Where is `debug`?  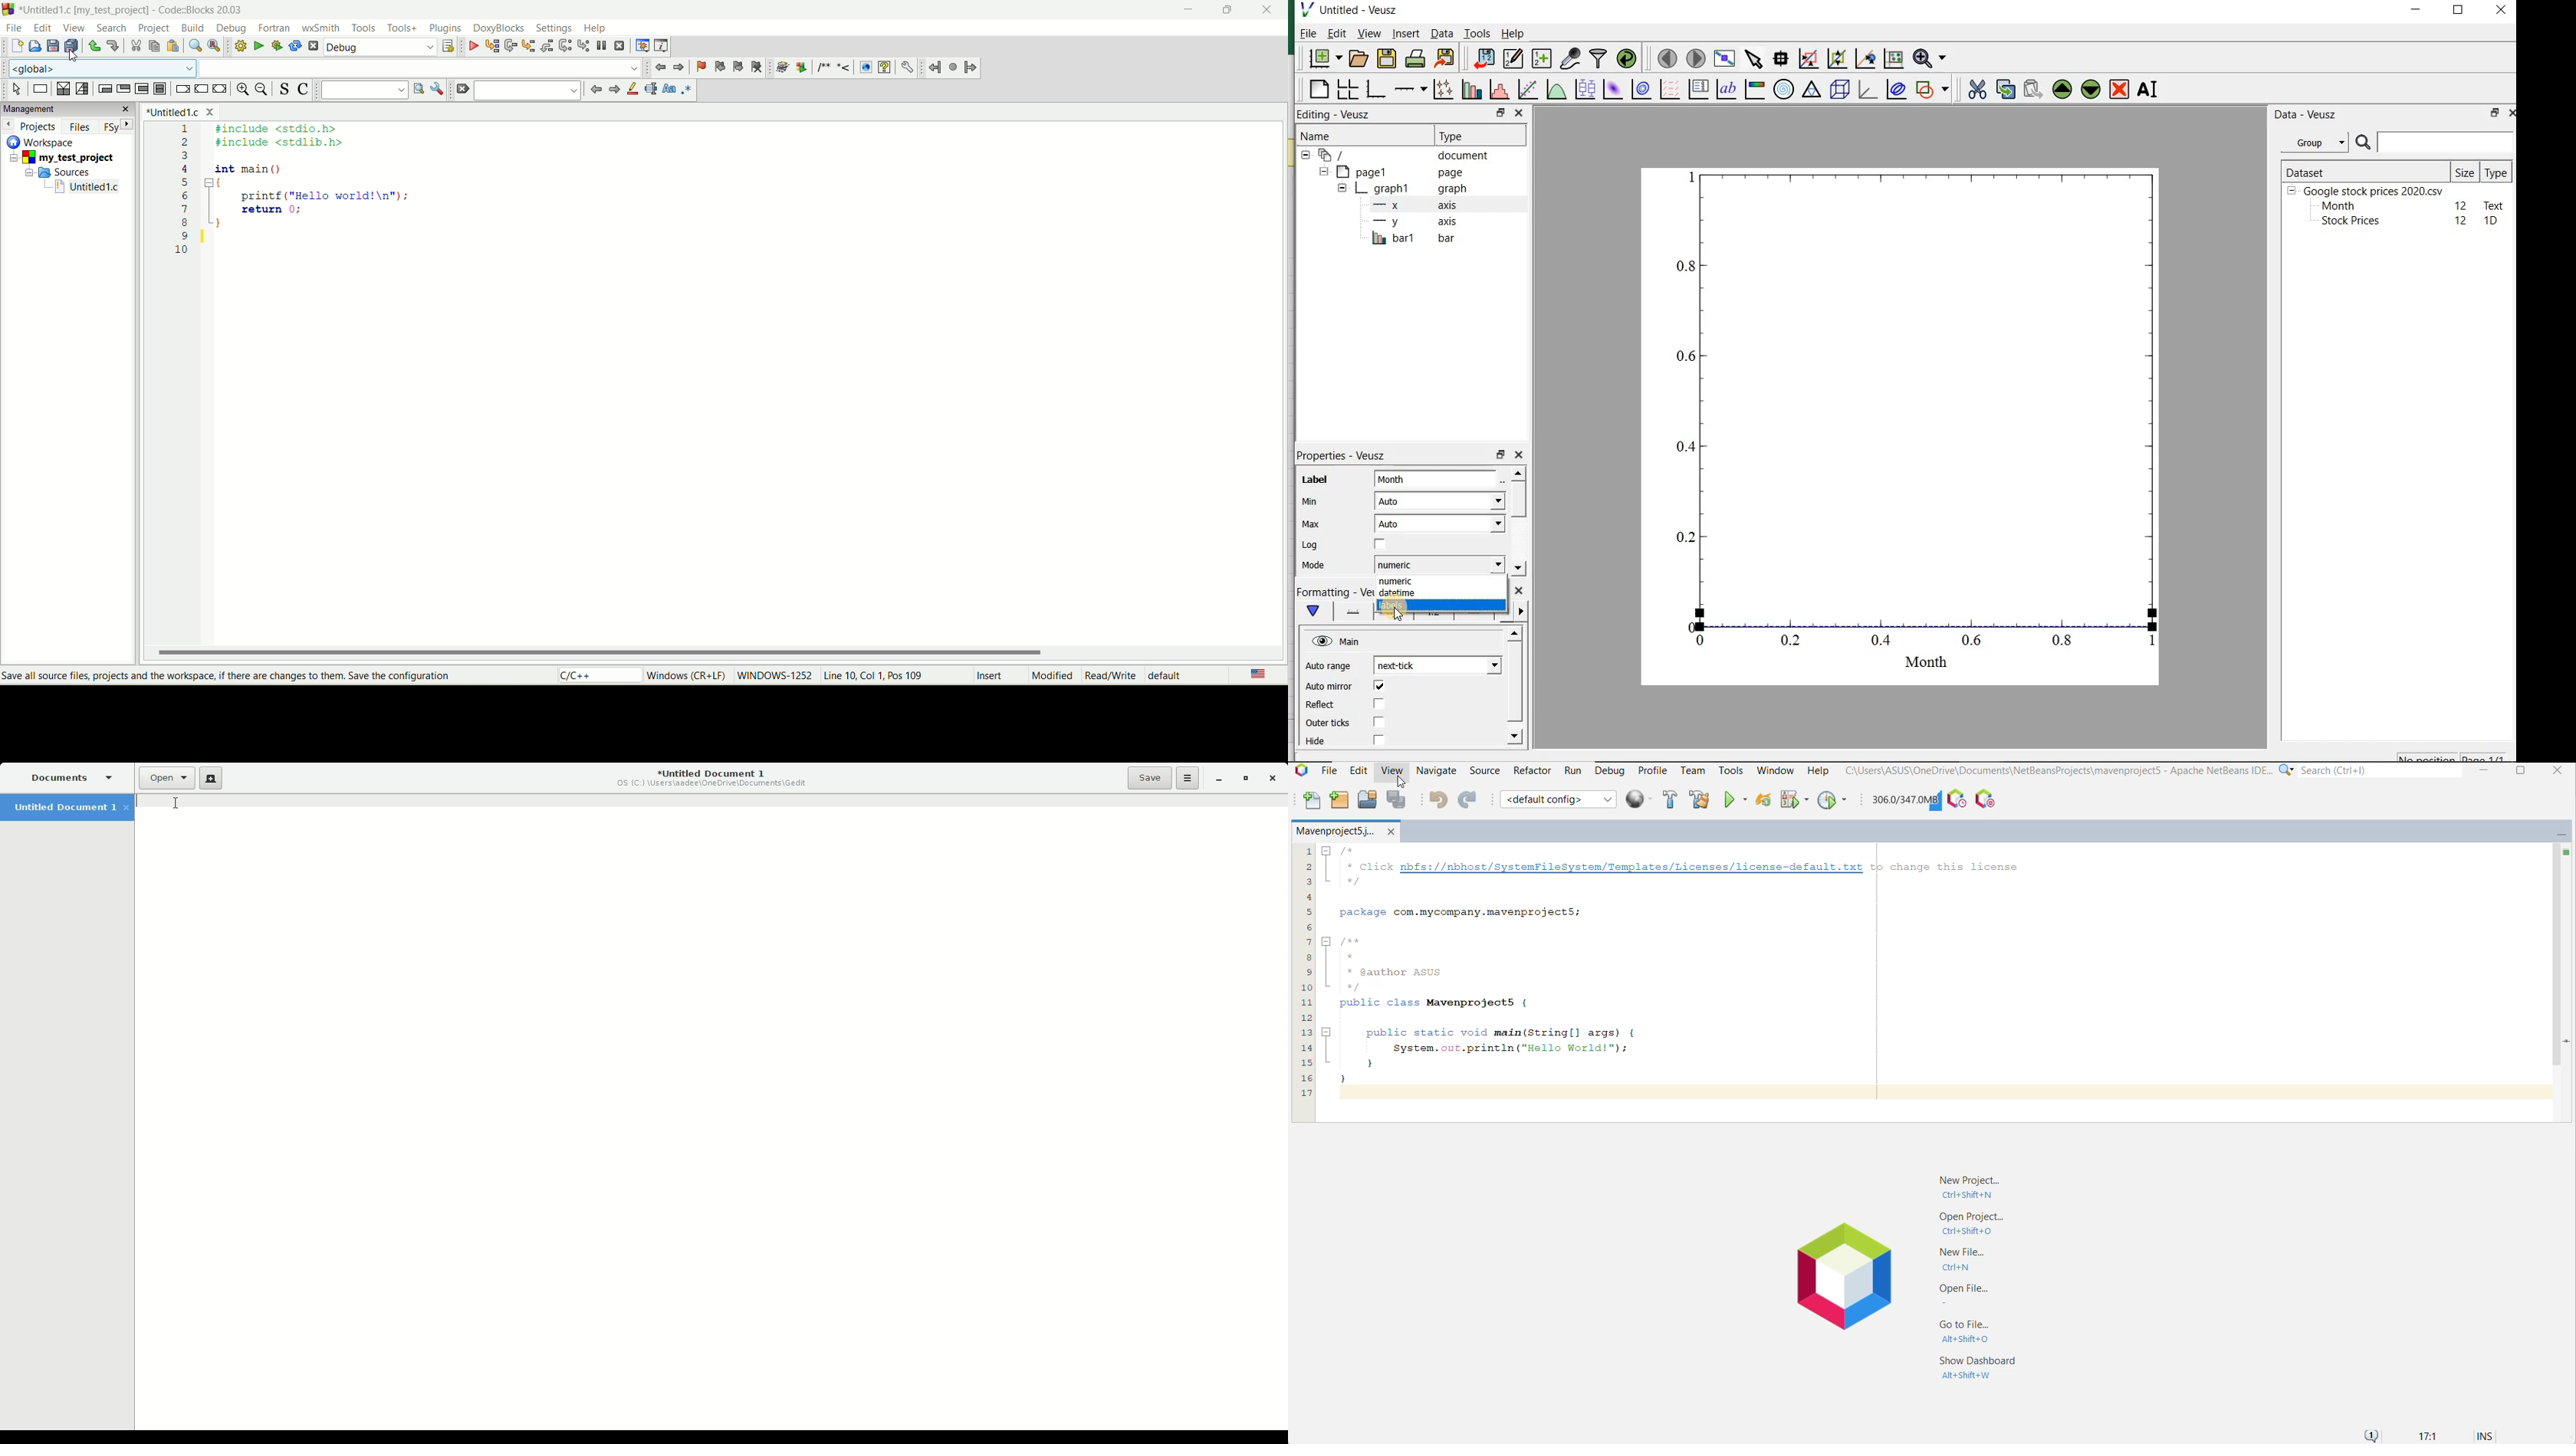
debug is located at coordinates (227, 29).